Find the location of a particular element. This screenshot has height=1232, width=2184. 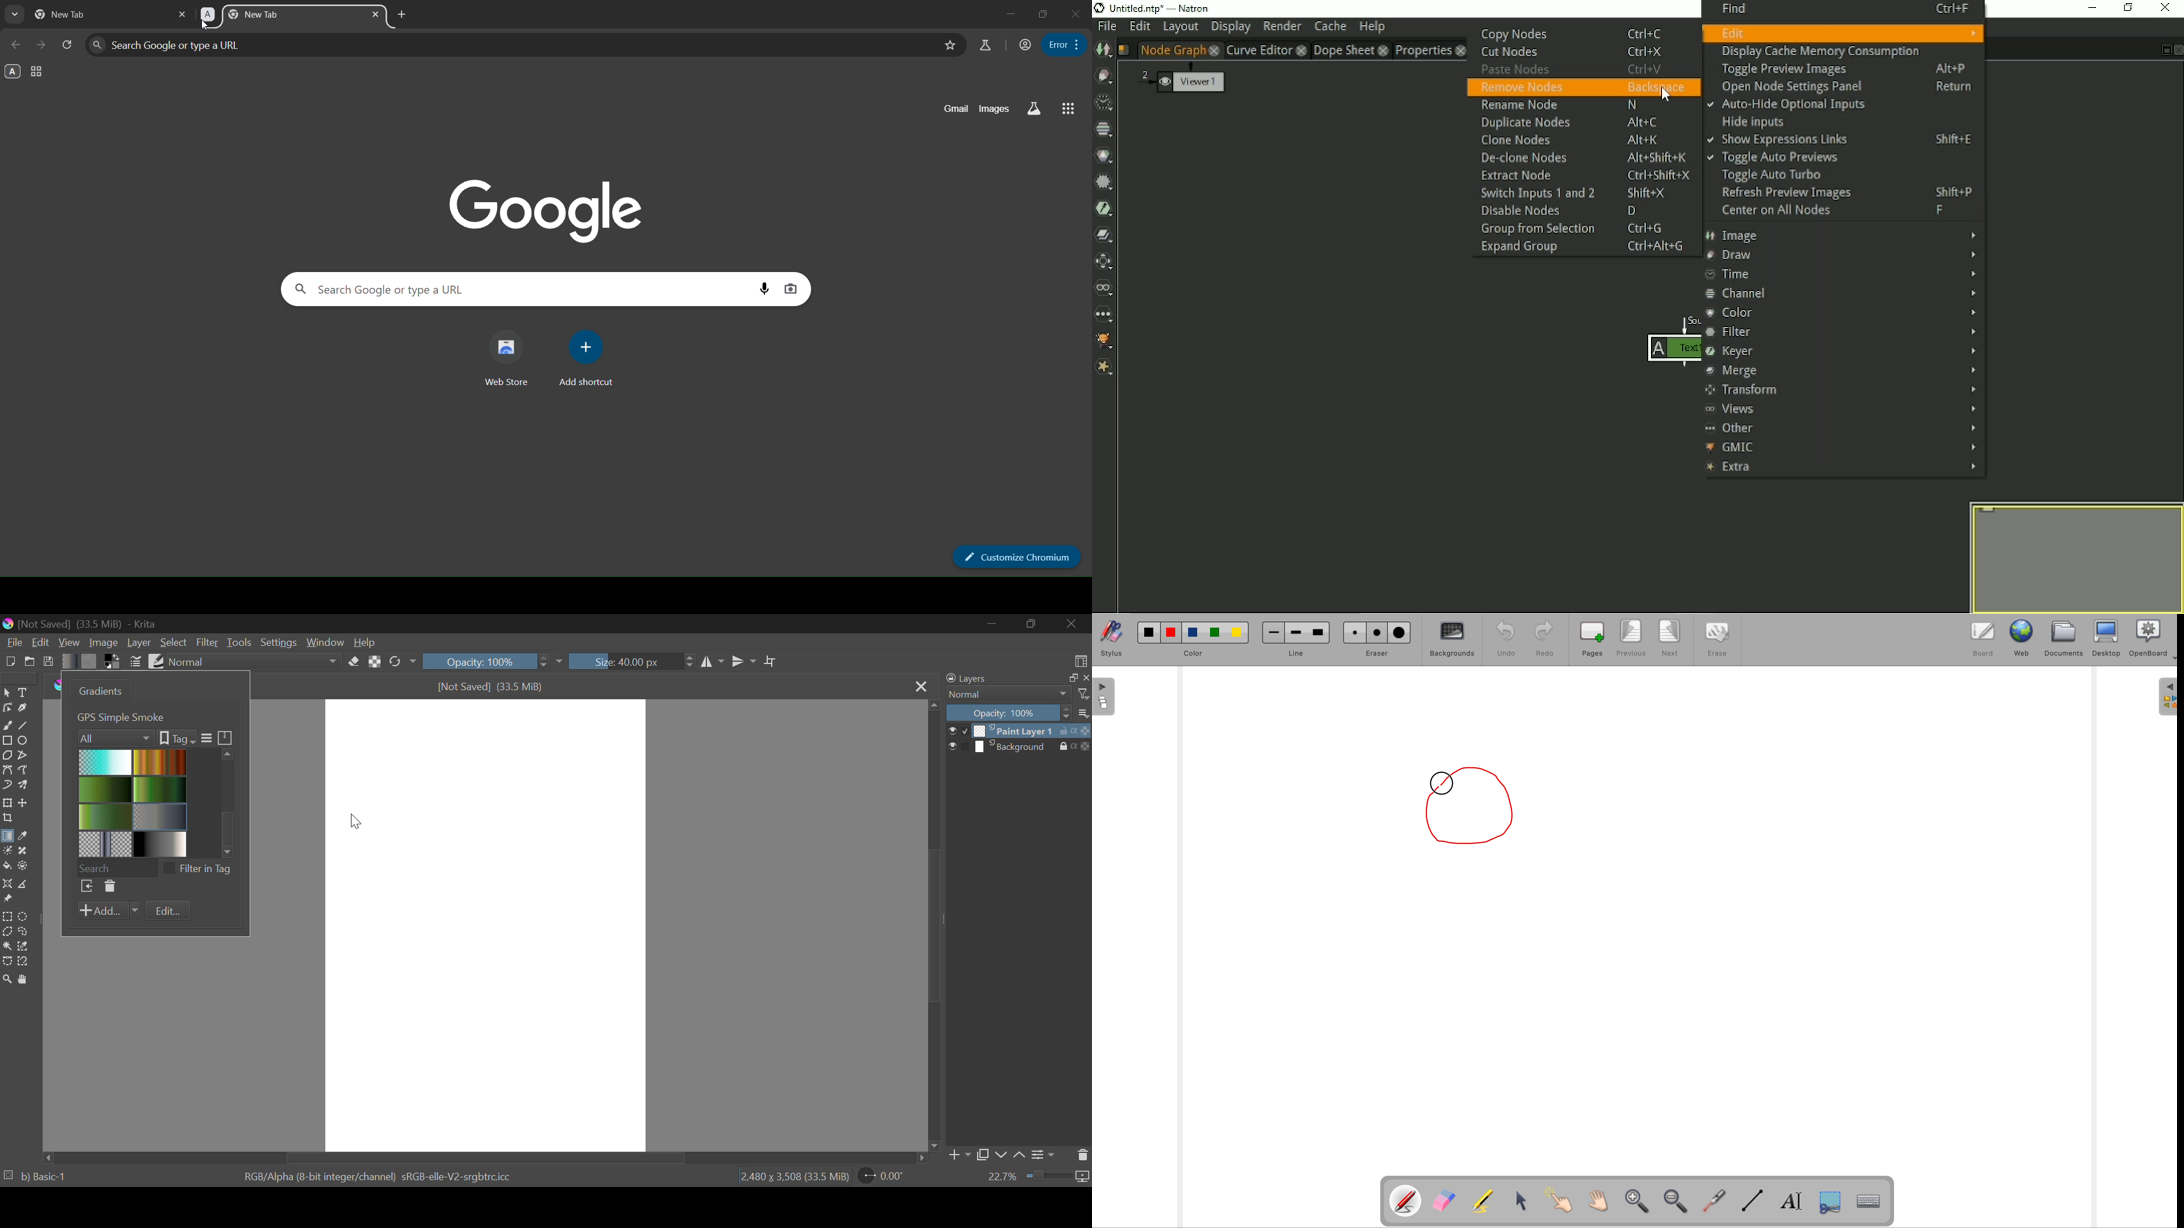

Multibrush Tool is located at coordinates (23, 786).